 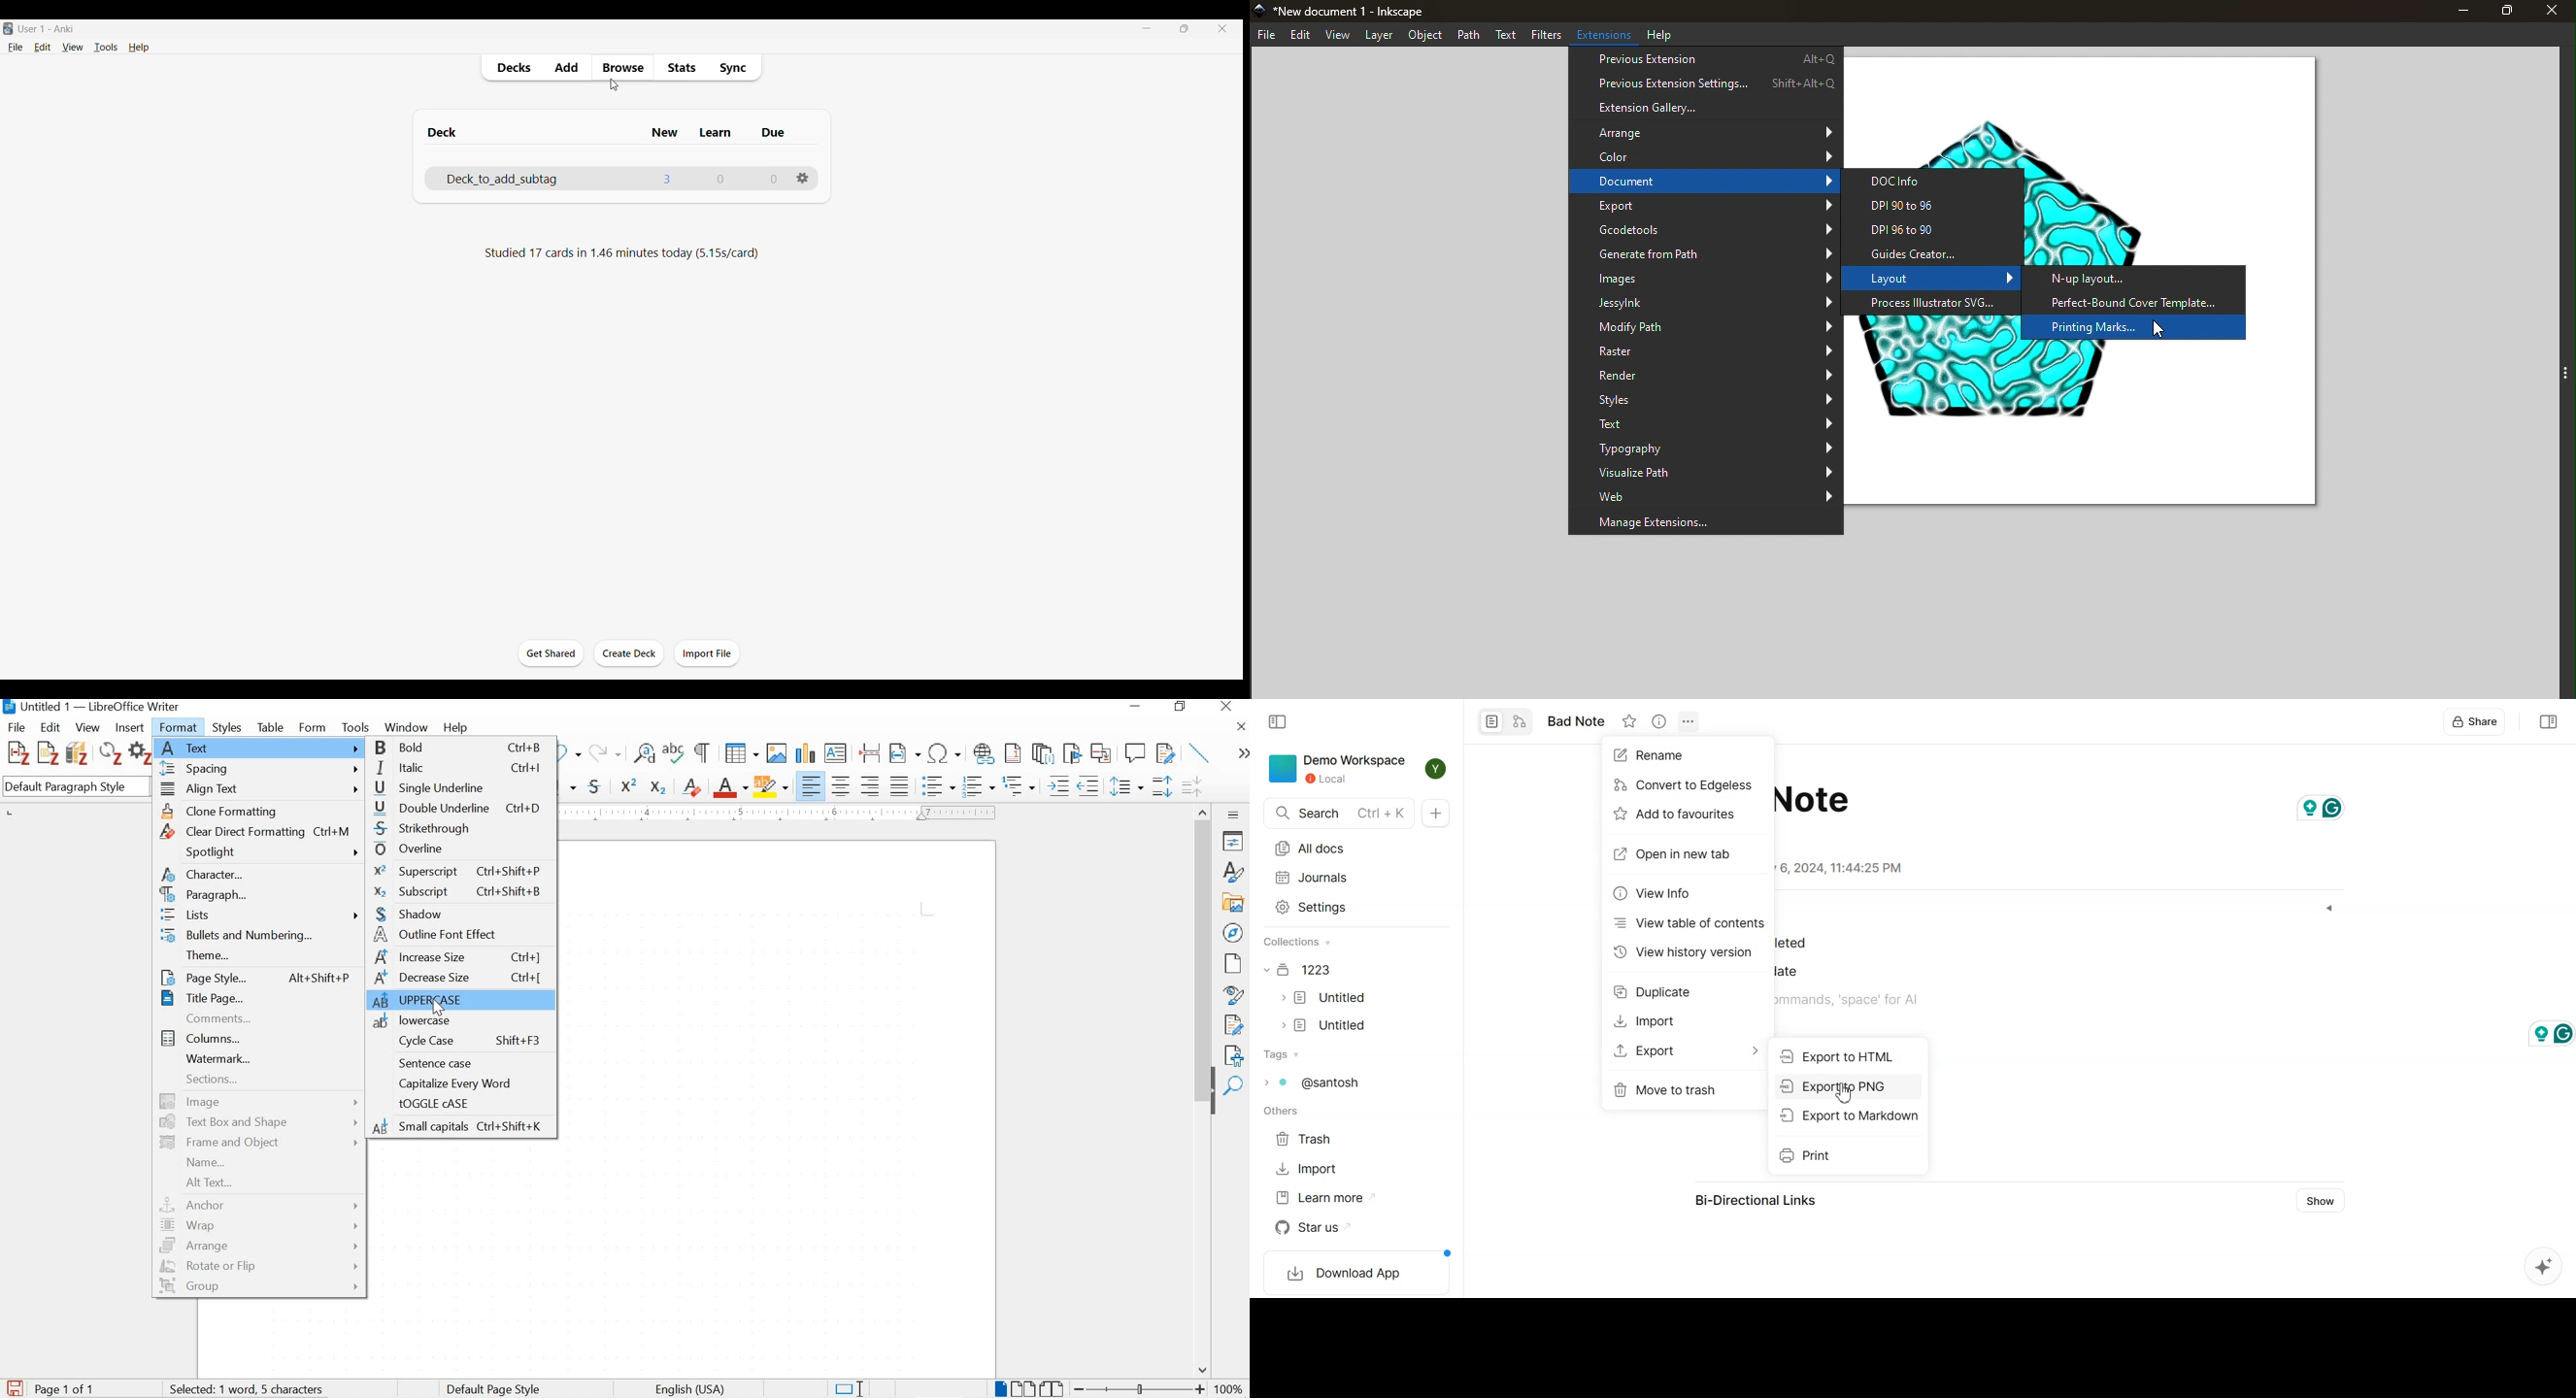 I want to click on Tags , so click(x=1311, y=1082).